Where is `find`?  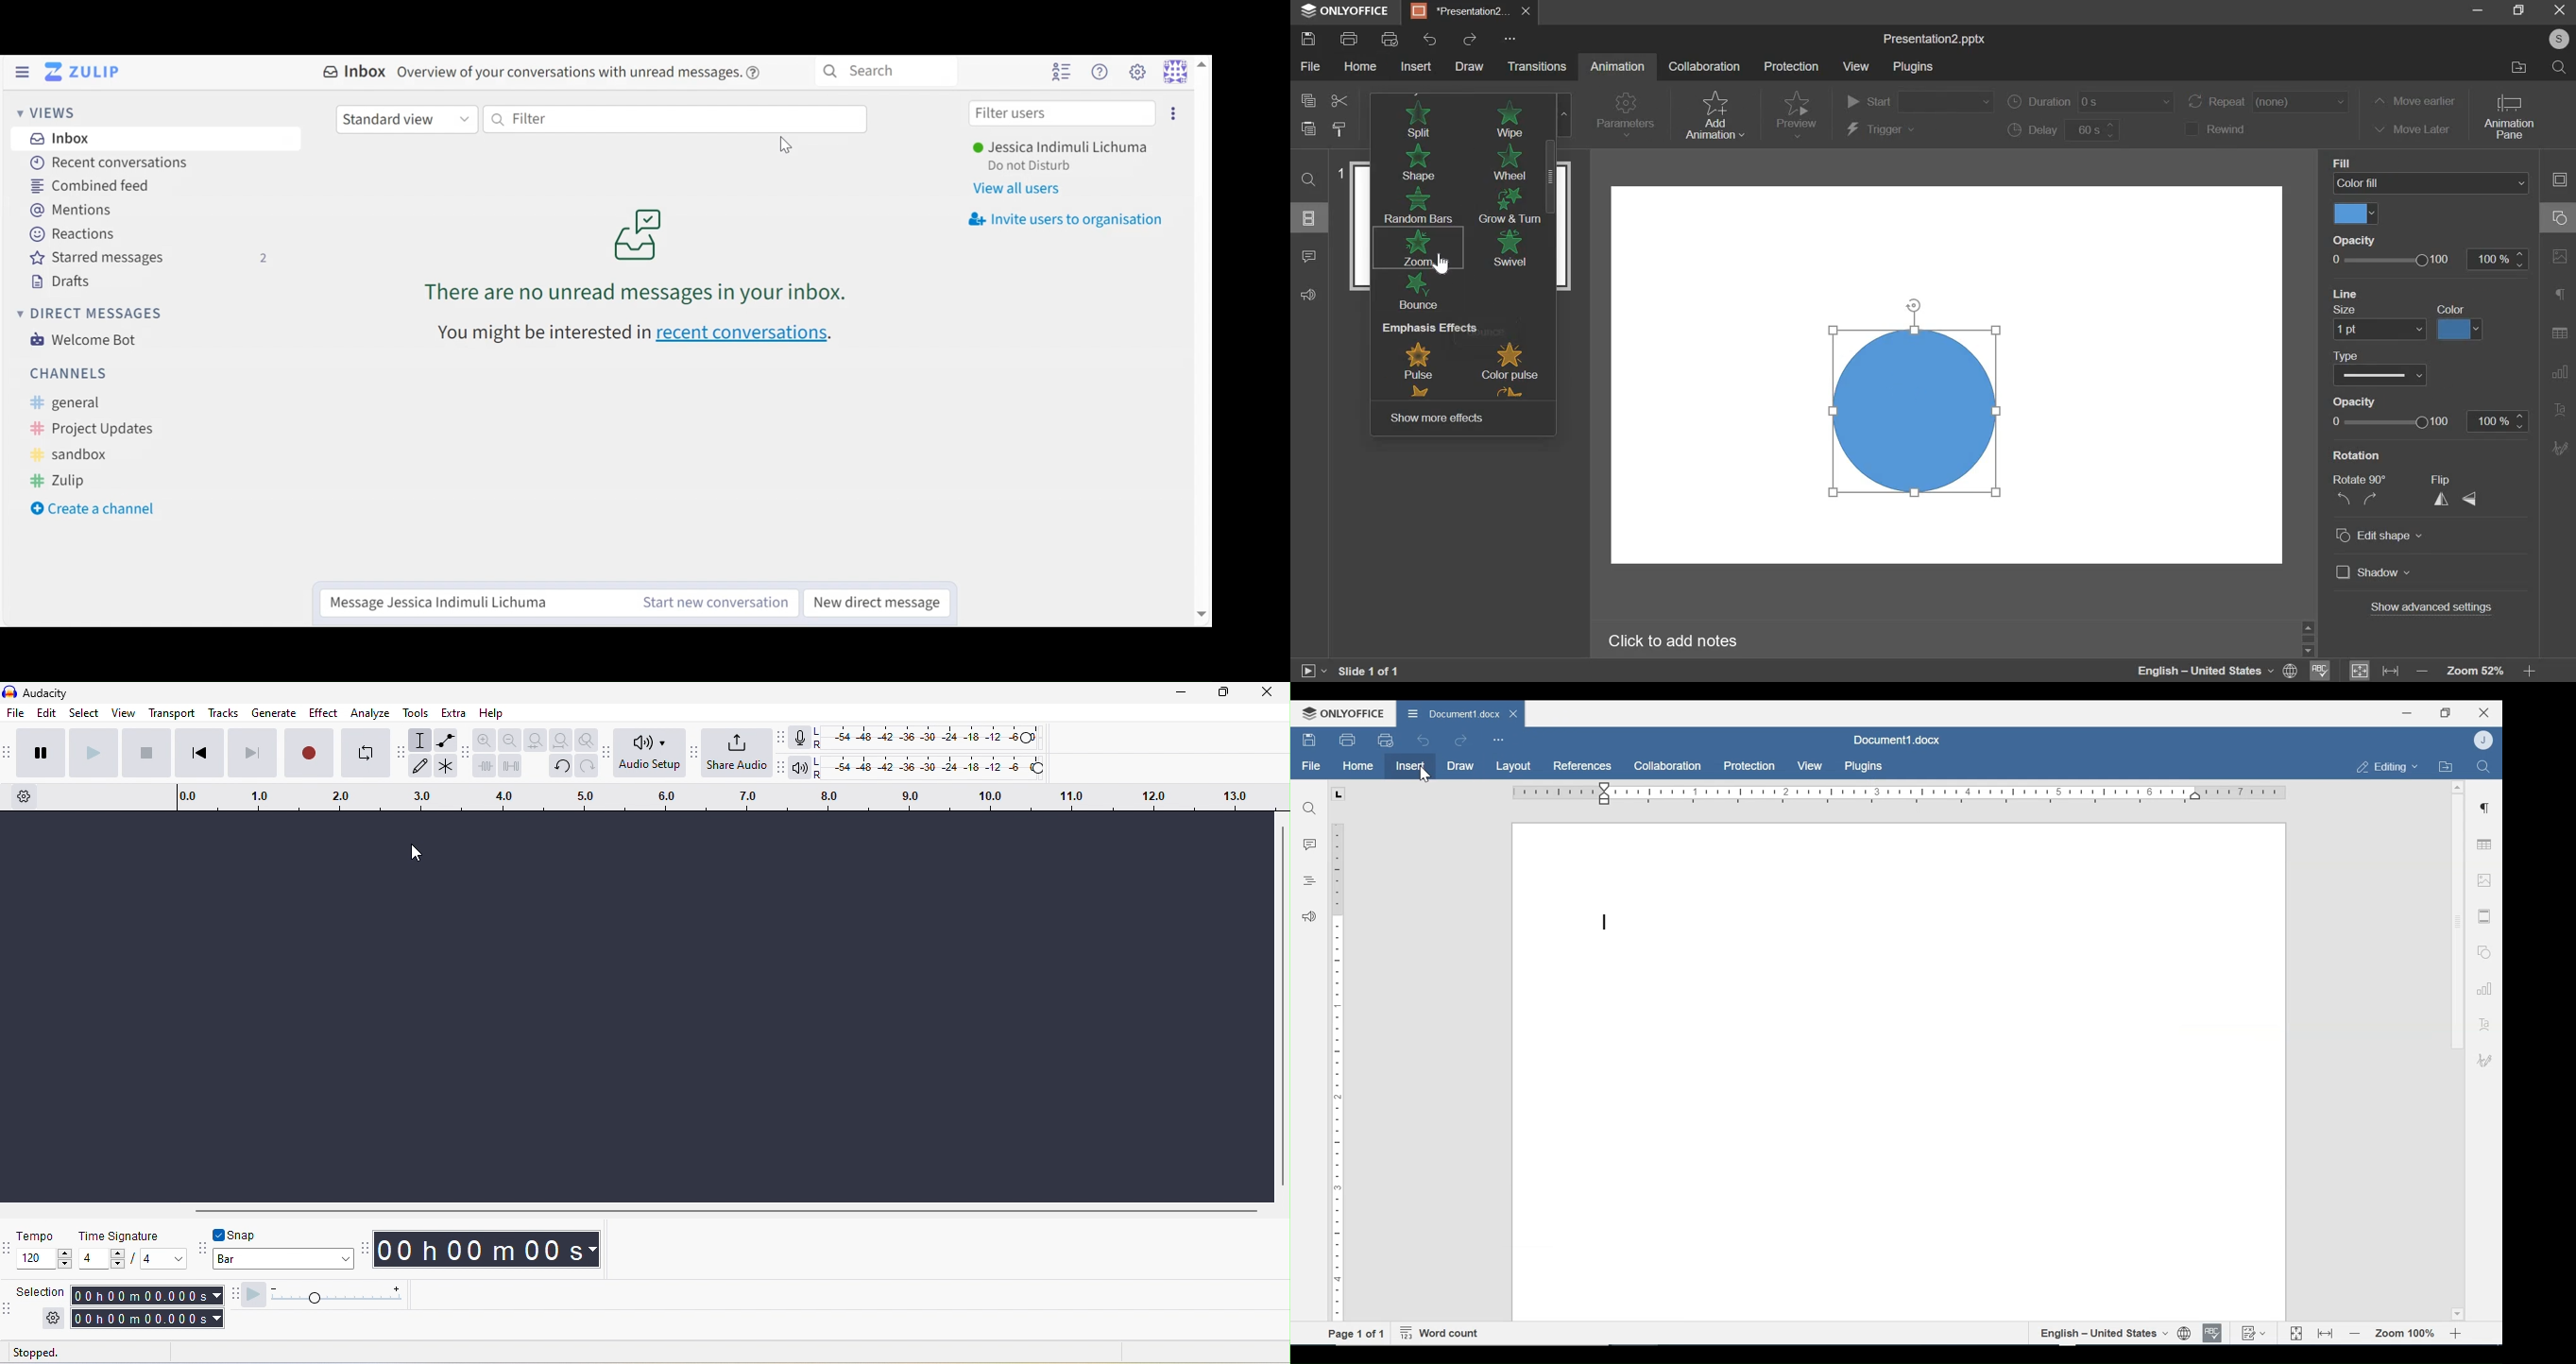
find is located at coordinates (1307, 180).